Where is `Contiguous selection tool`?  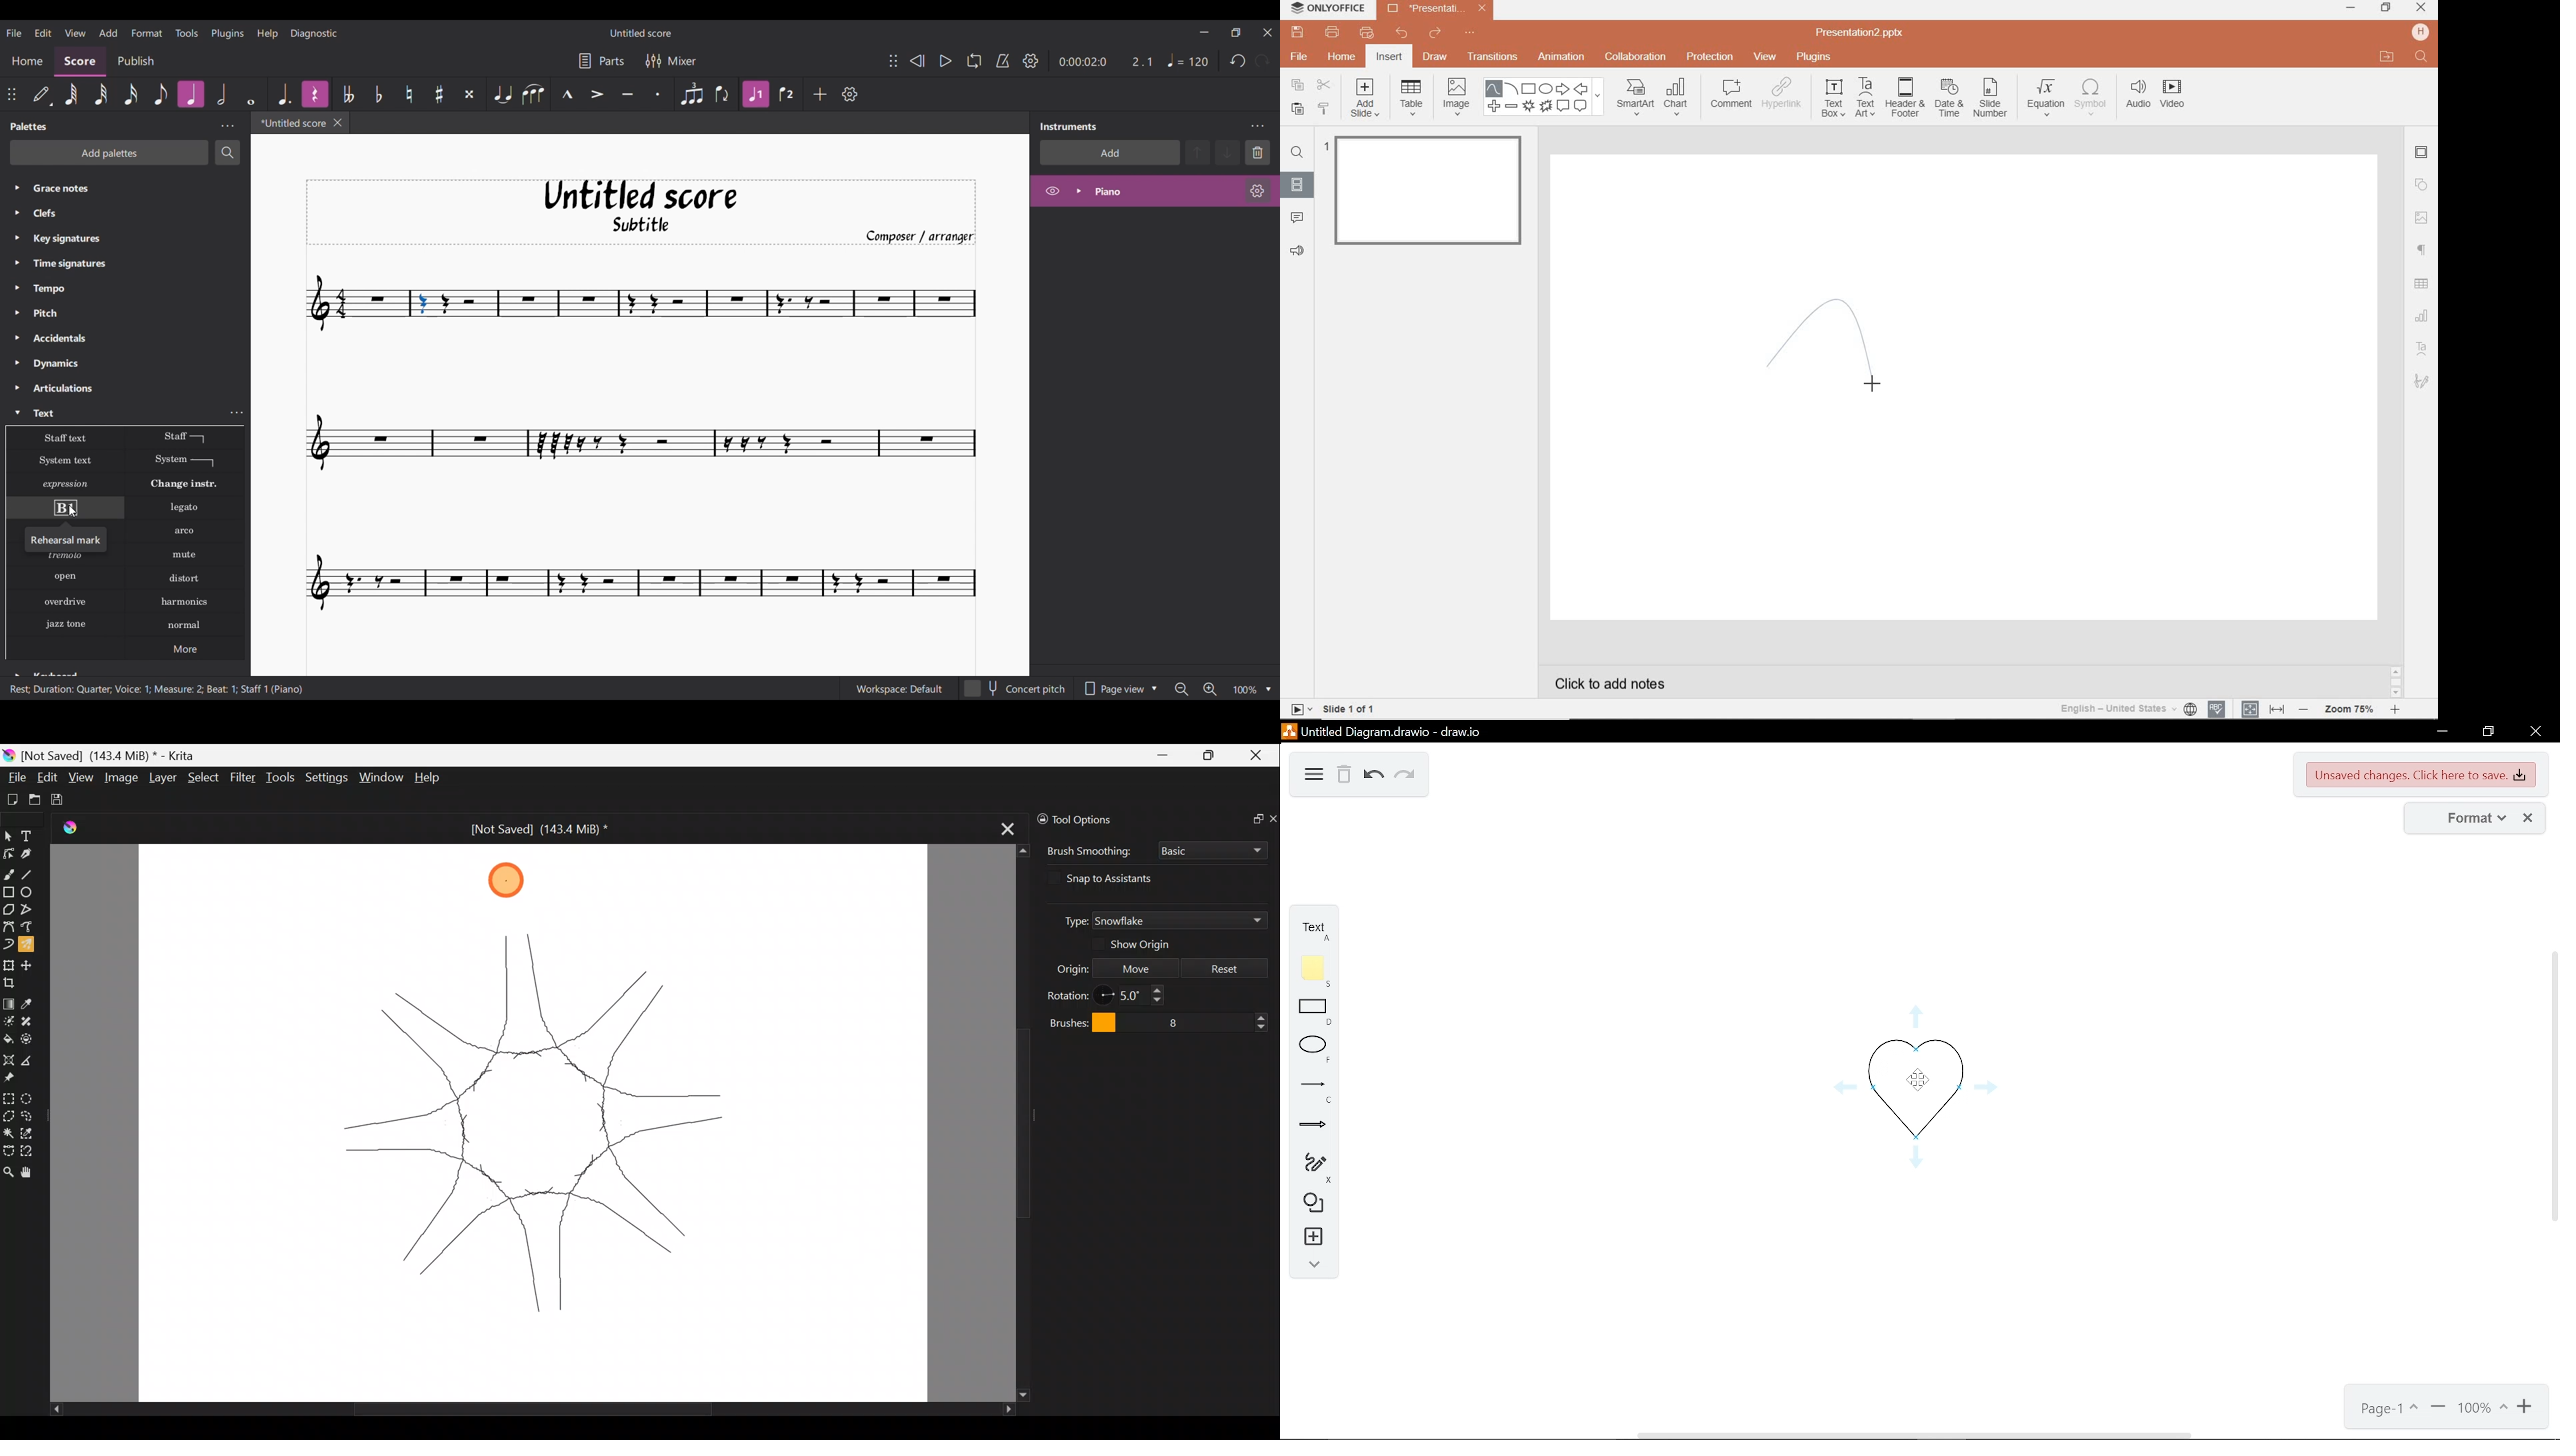
Contiguous selection tool is located at coordinates (8, 1131).